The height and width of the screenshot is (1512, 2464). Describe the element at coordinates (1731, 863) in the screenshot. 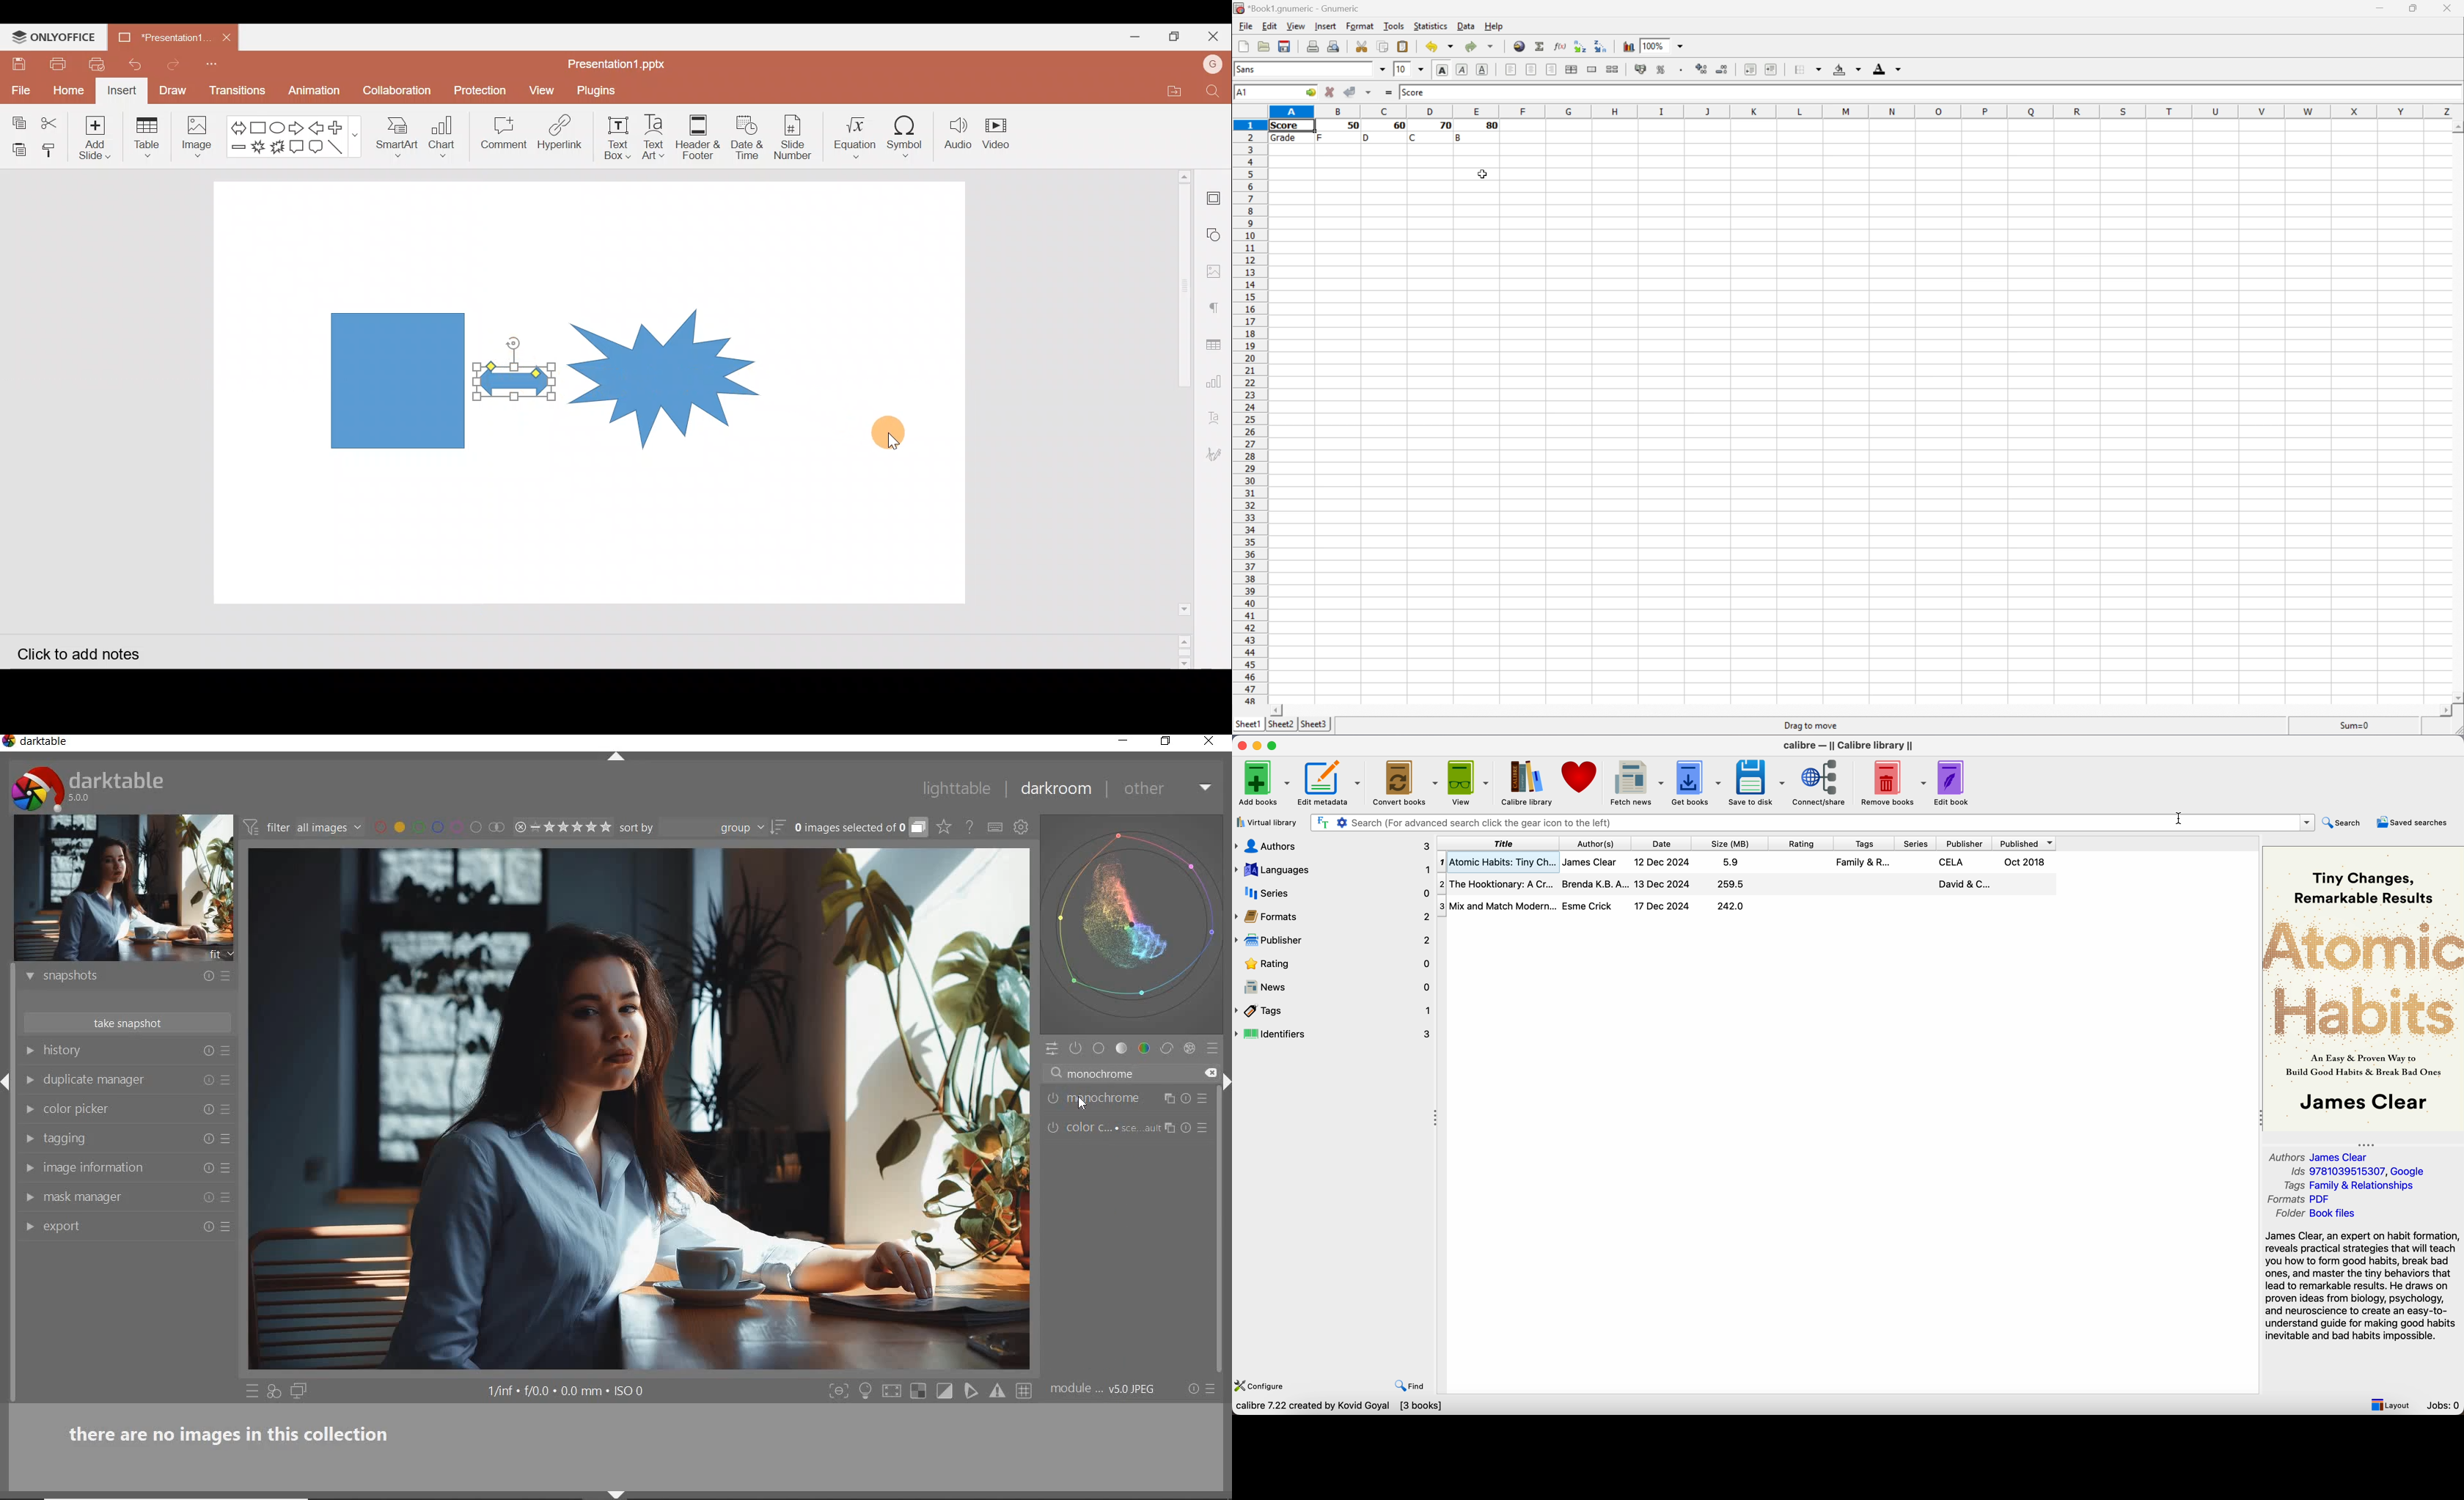

I see `5.9` at that location.